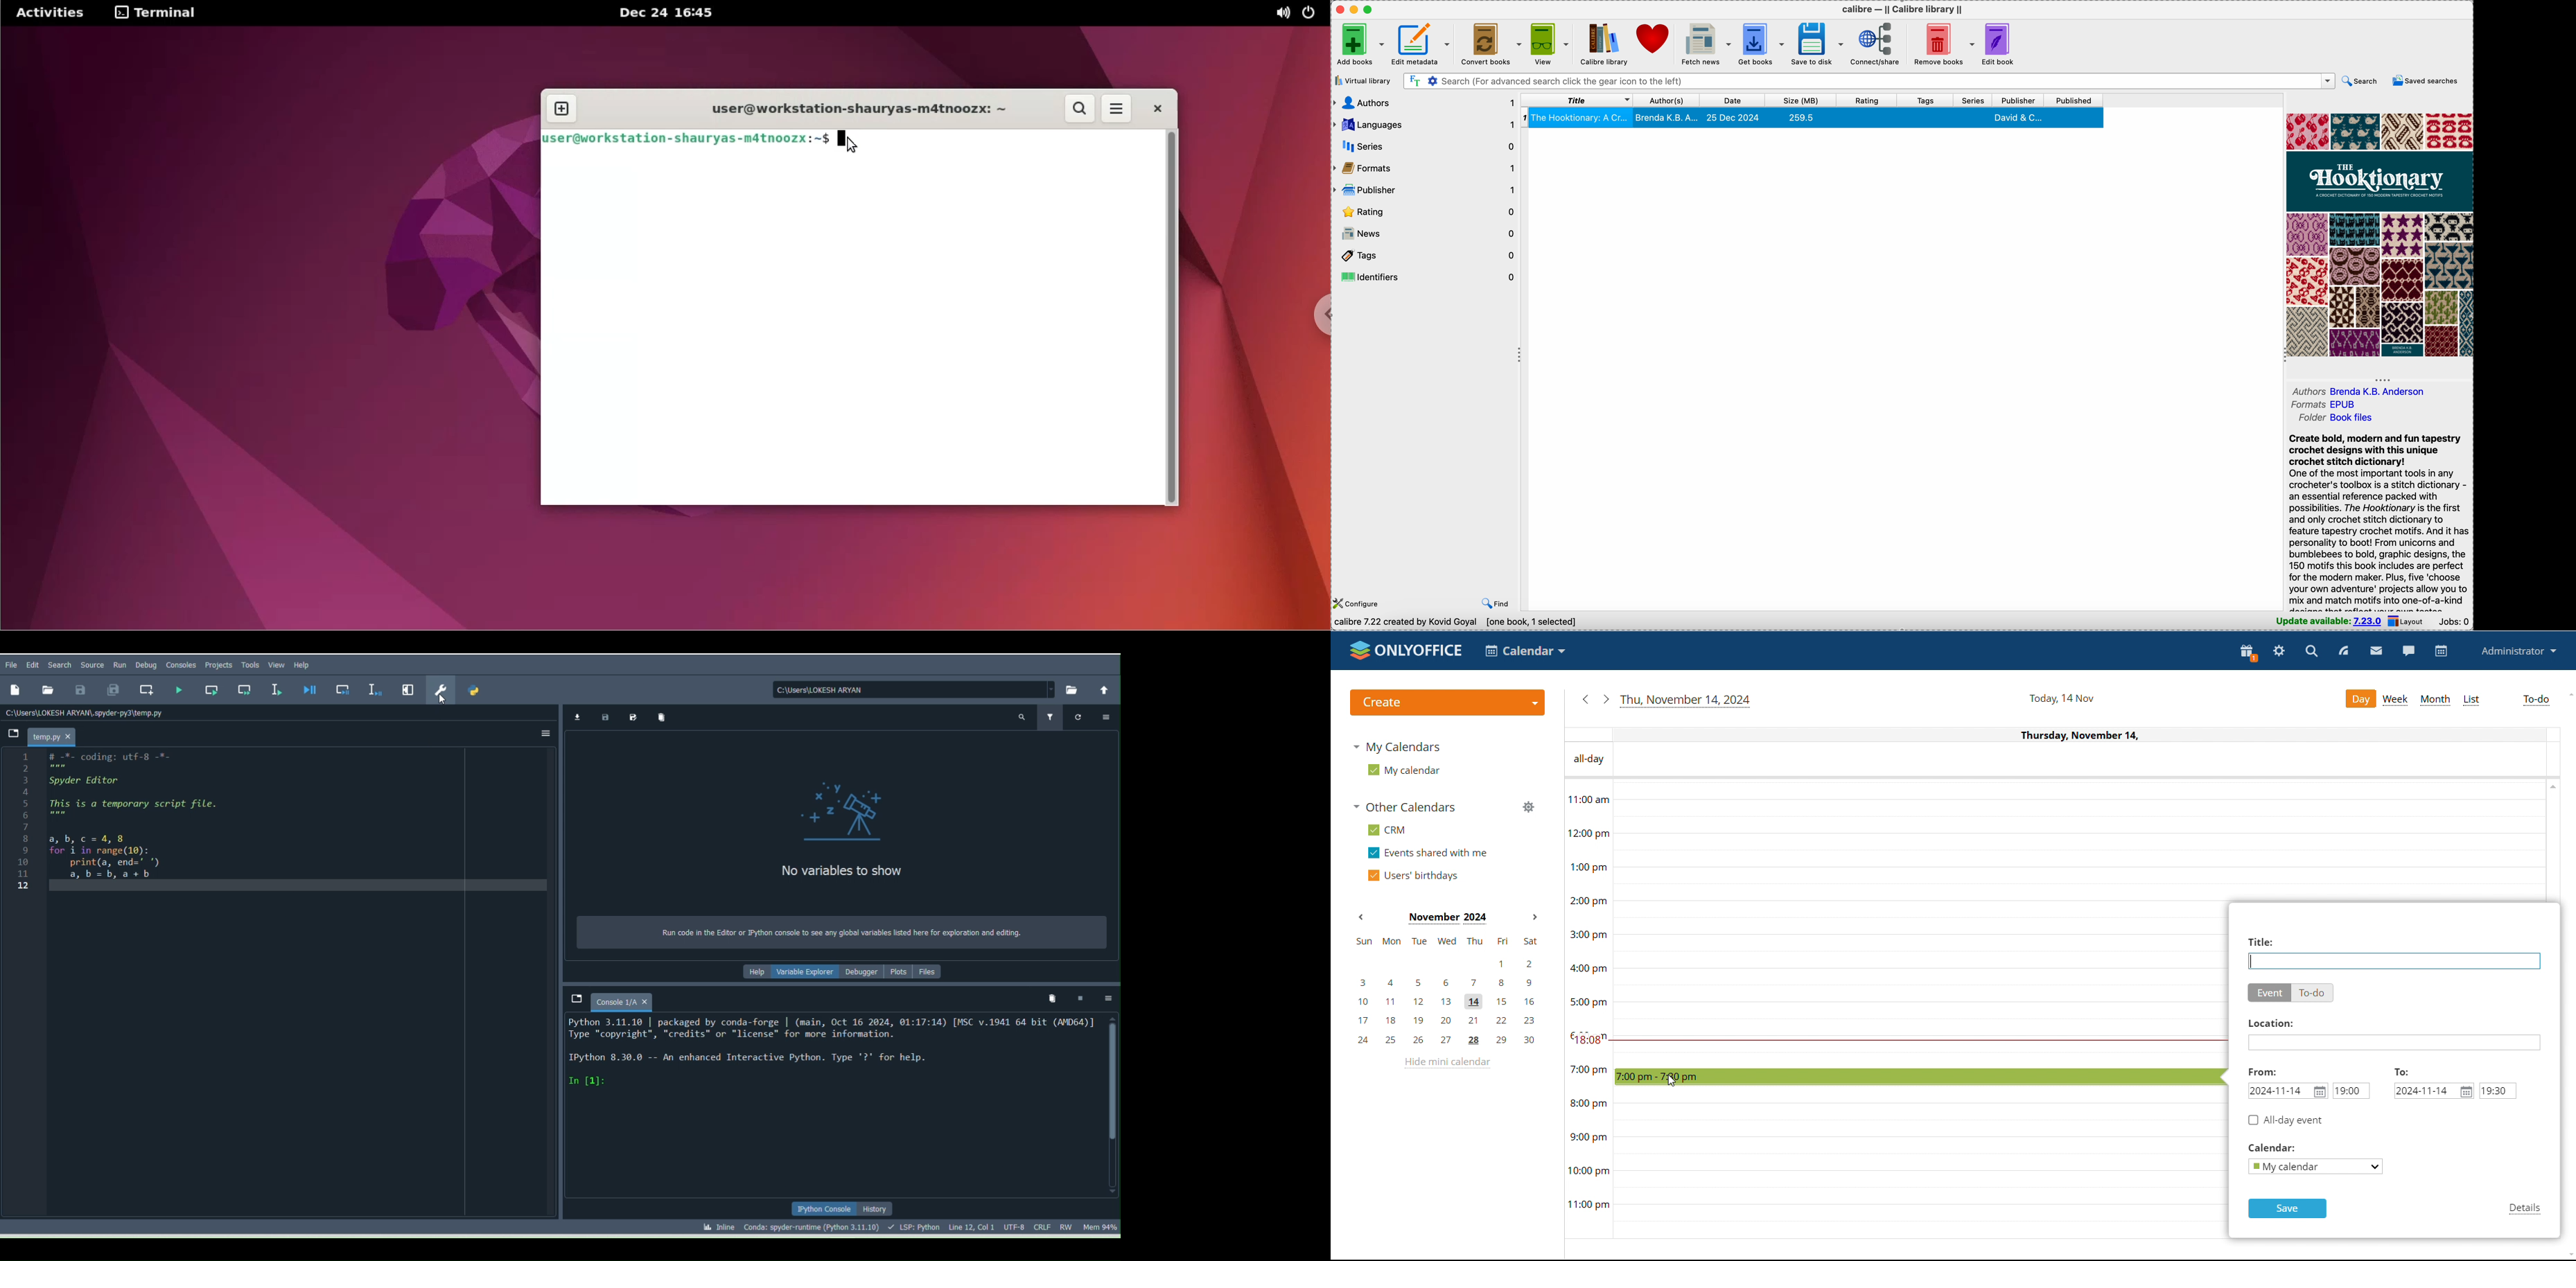 The image size is (2576, 1288). Describe the element at coordinates (2435, 1091) in the screenshot. I see `end date` at that location.